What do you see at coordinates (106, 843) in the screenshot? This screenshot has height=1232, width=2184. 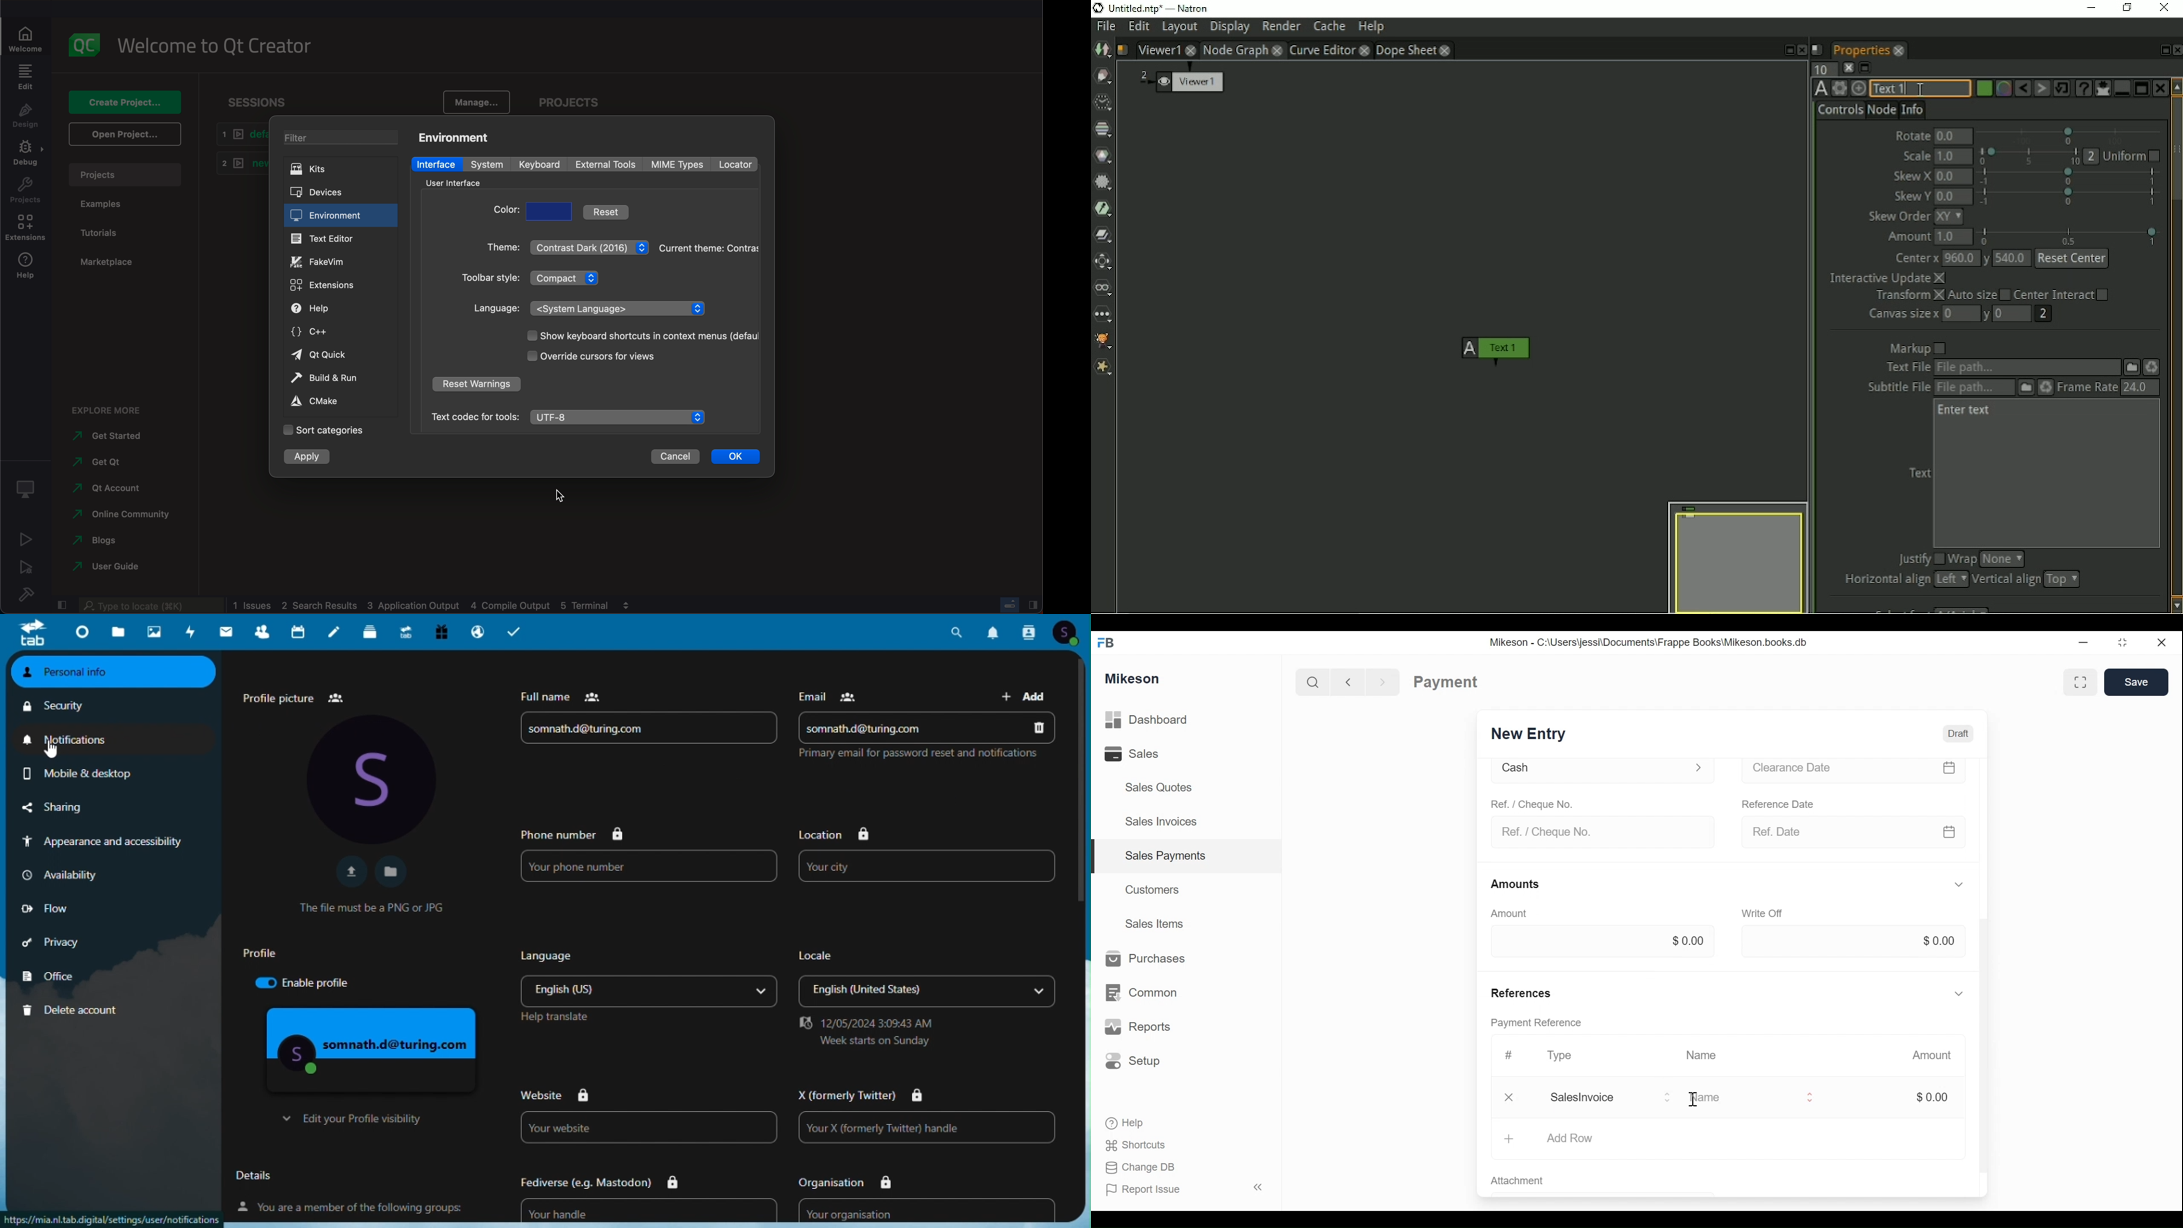 I see `Appearance and accessibility` at bounding box center [106, 843].